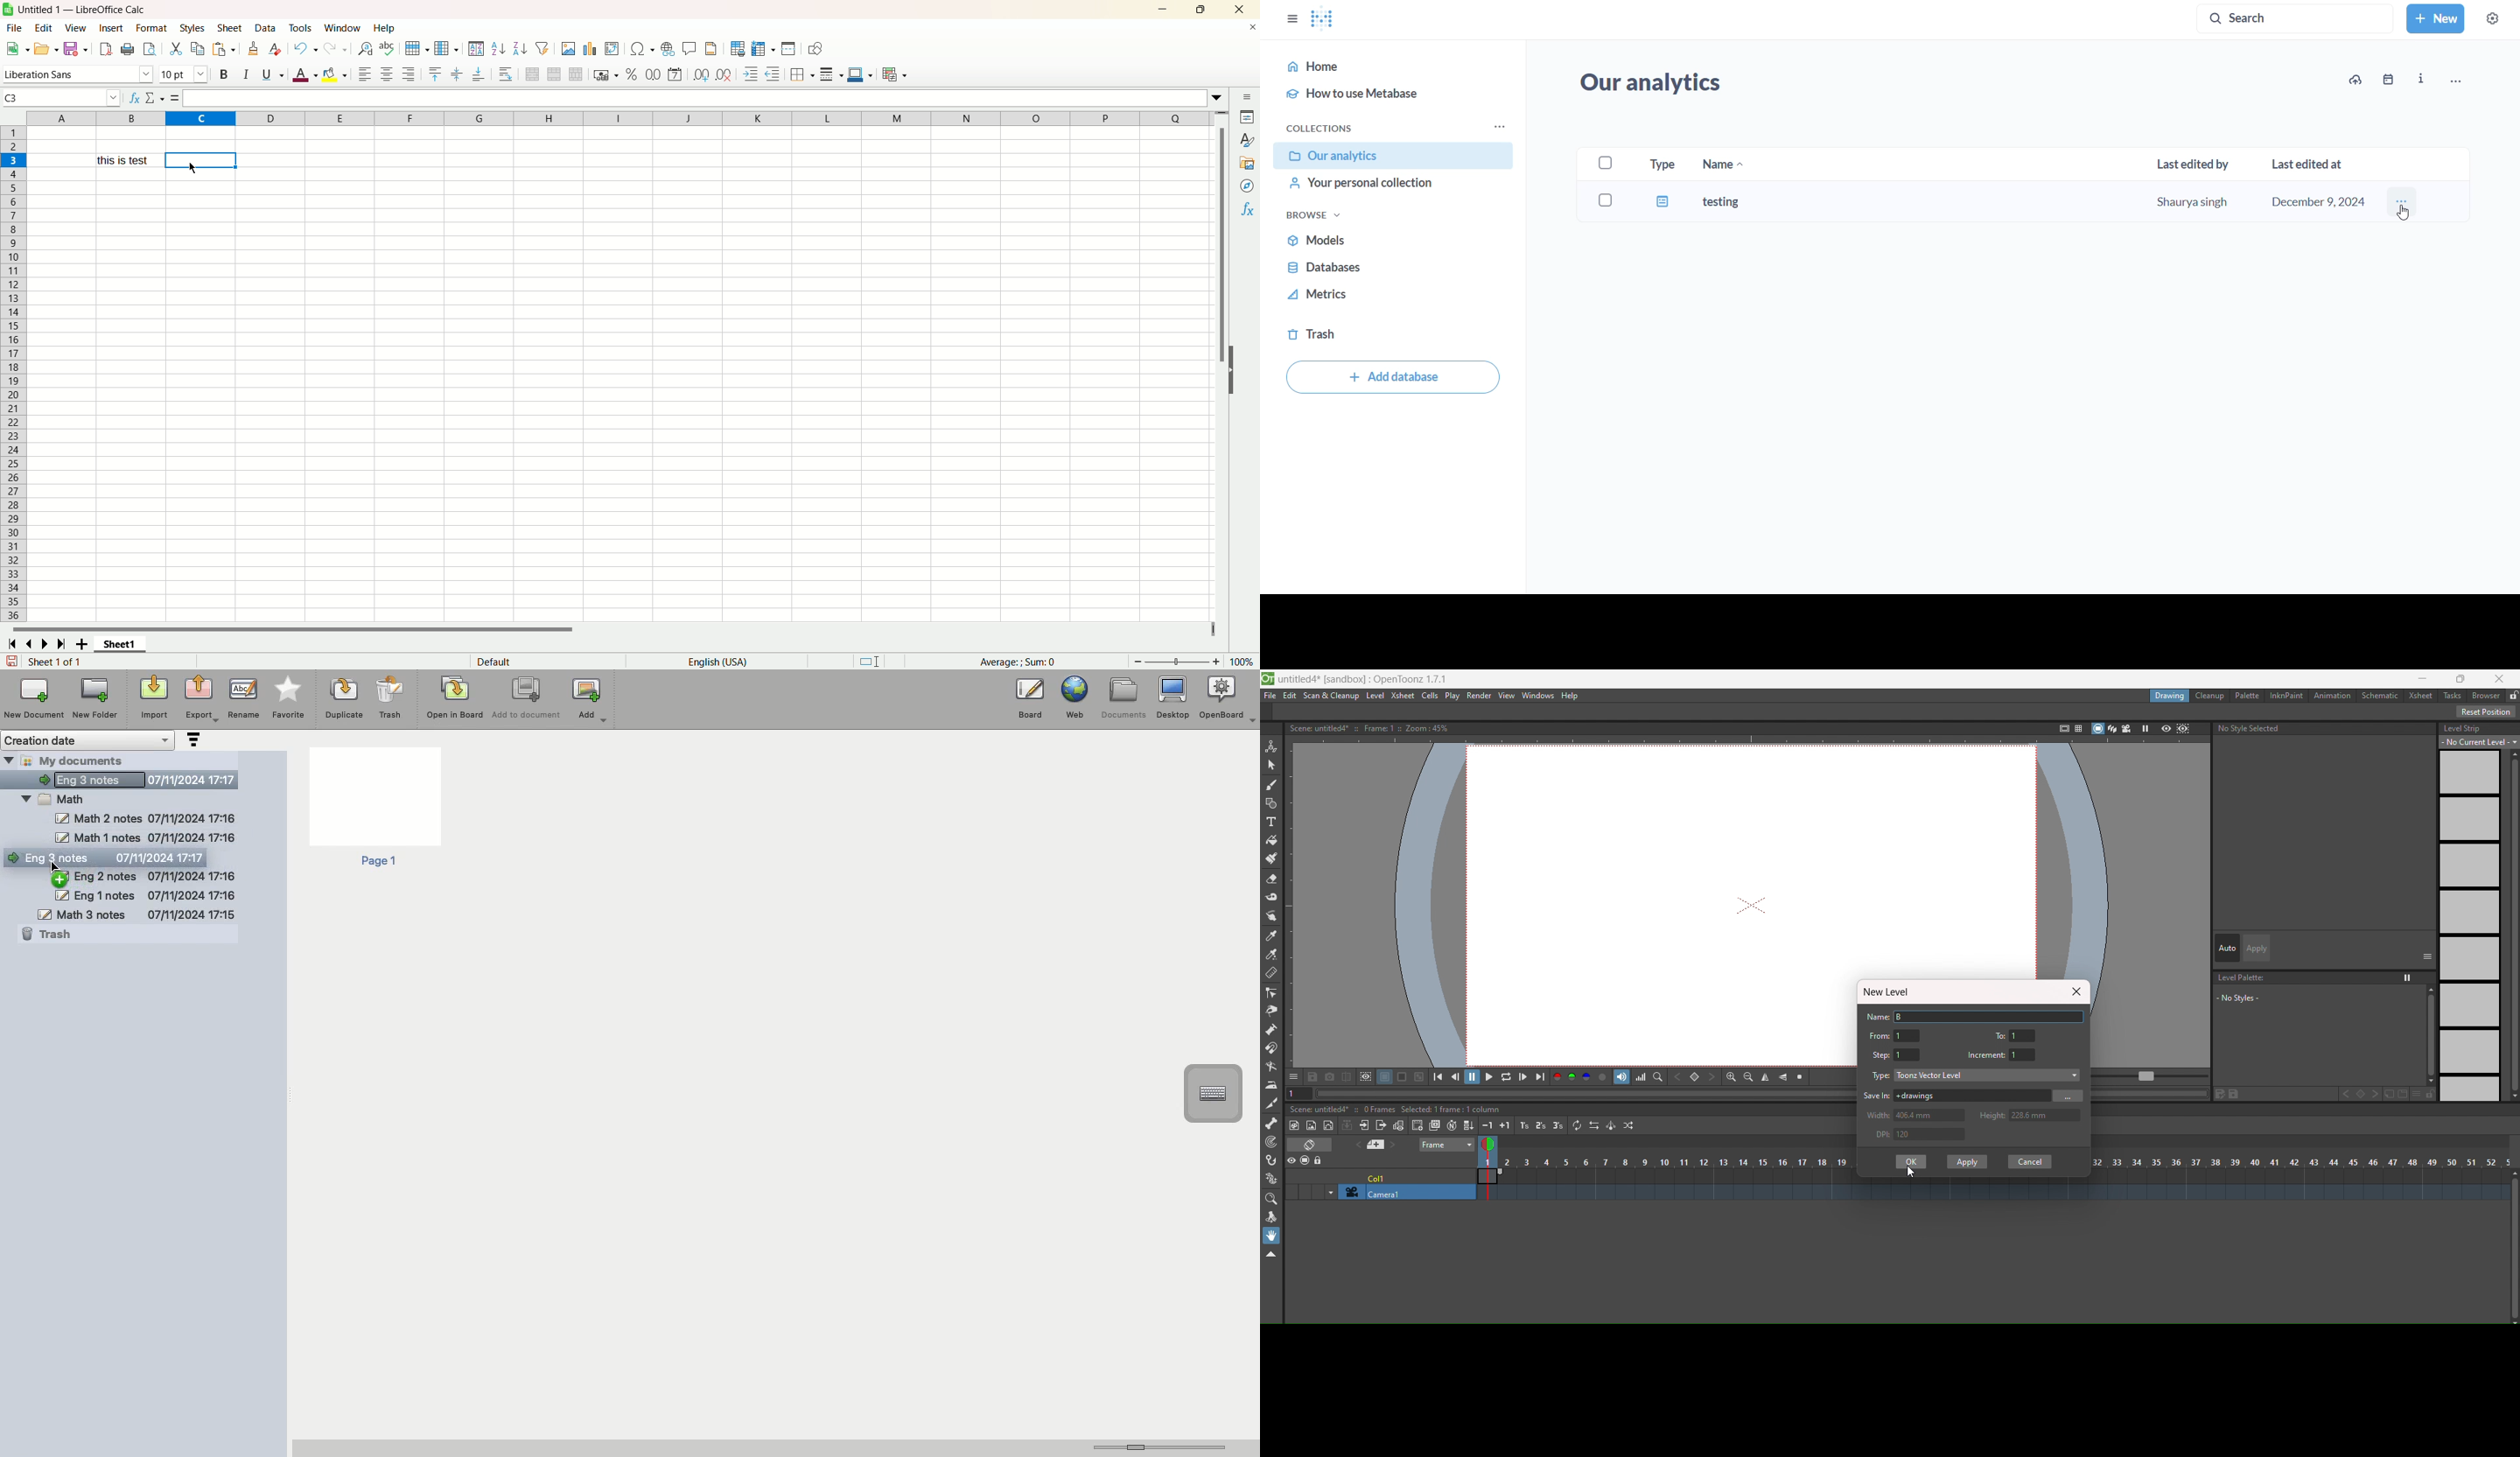 The width and height of the screenshot is (2520, 1484). Describe the element at coordinates (1402, 1193) in the screenshot. I see `camera1` at that location.